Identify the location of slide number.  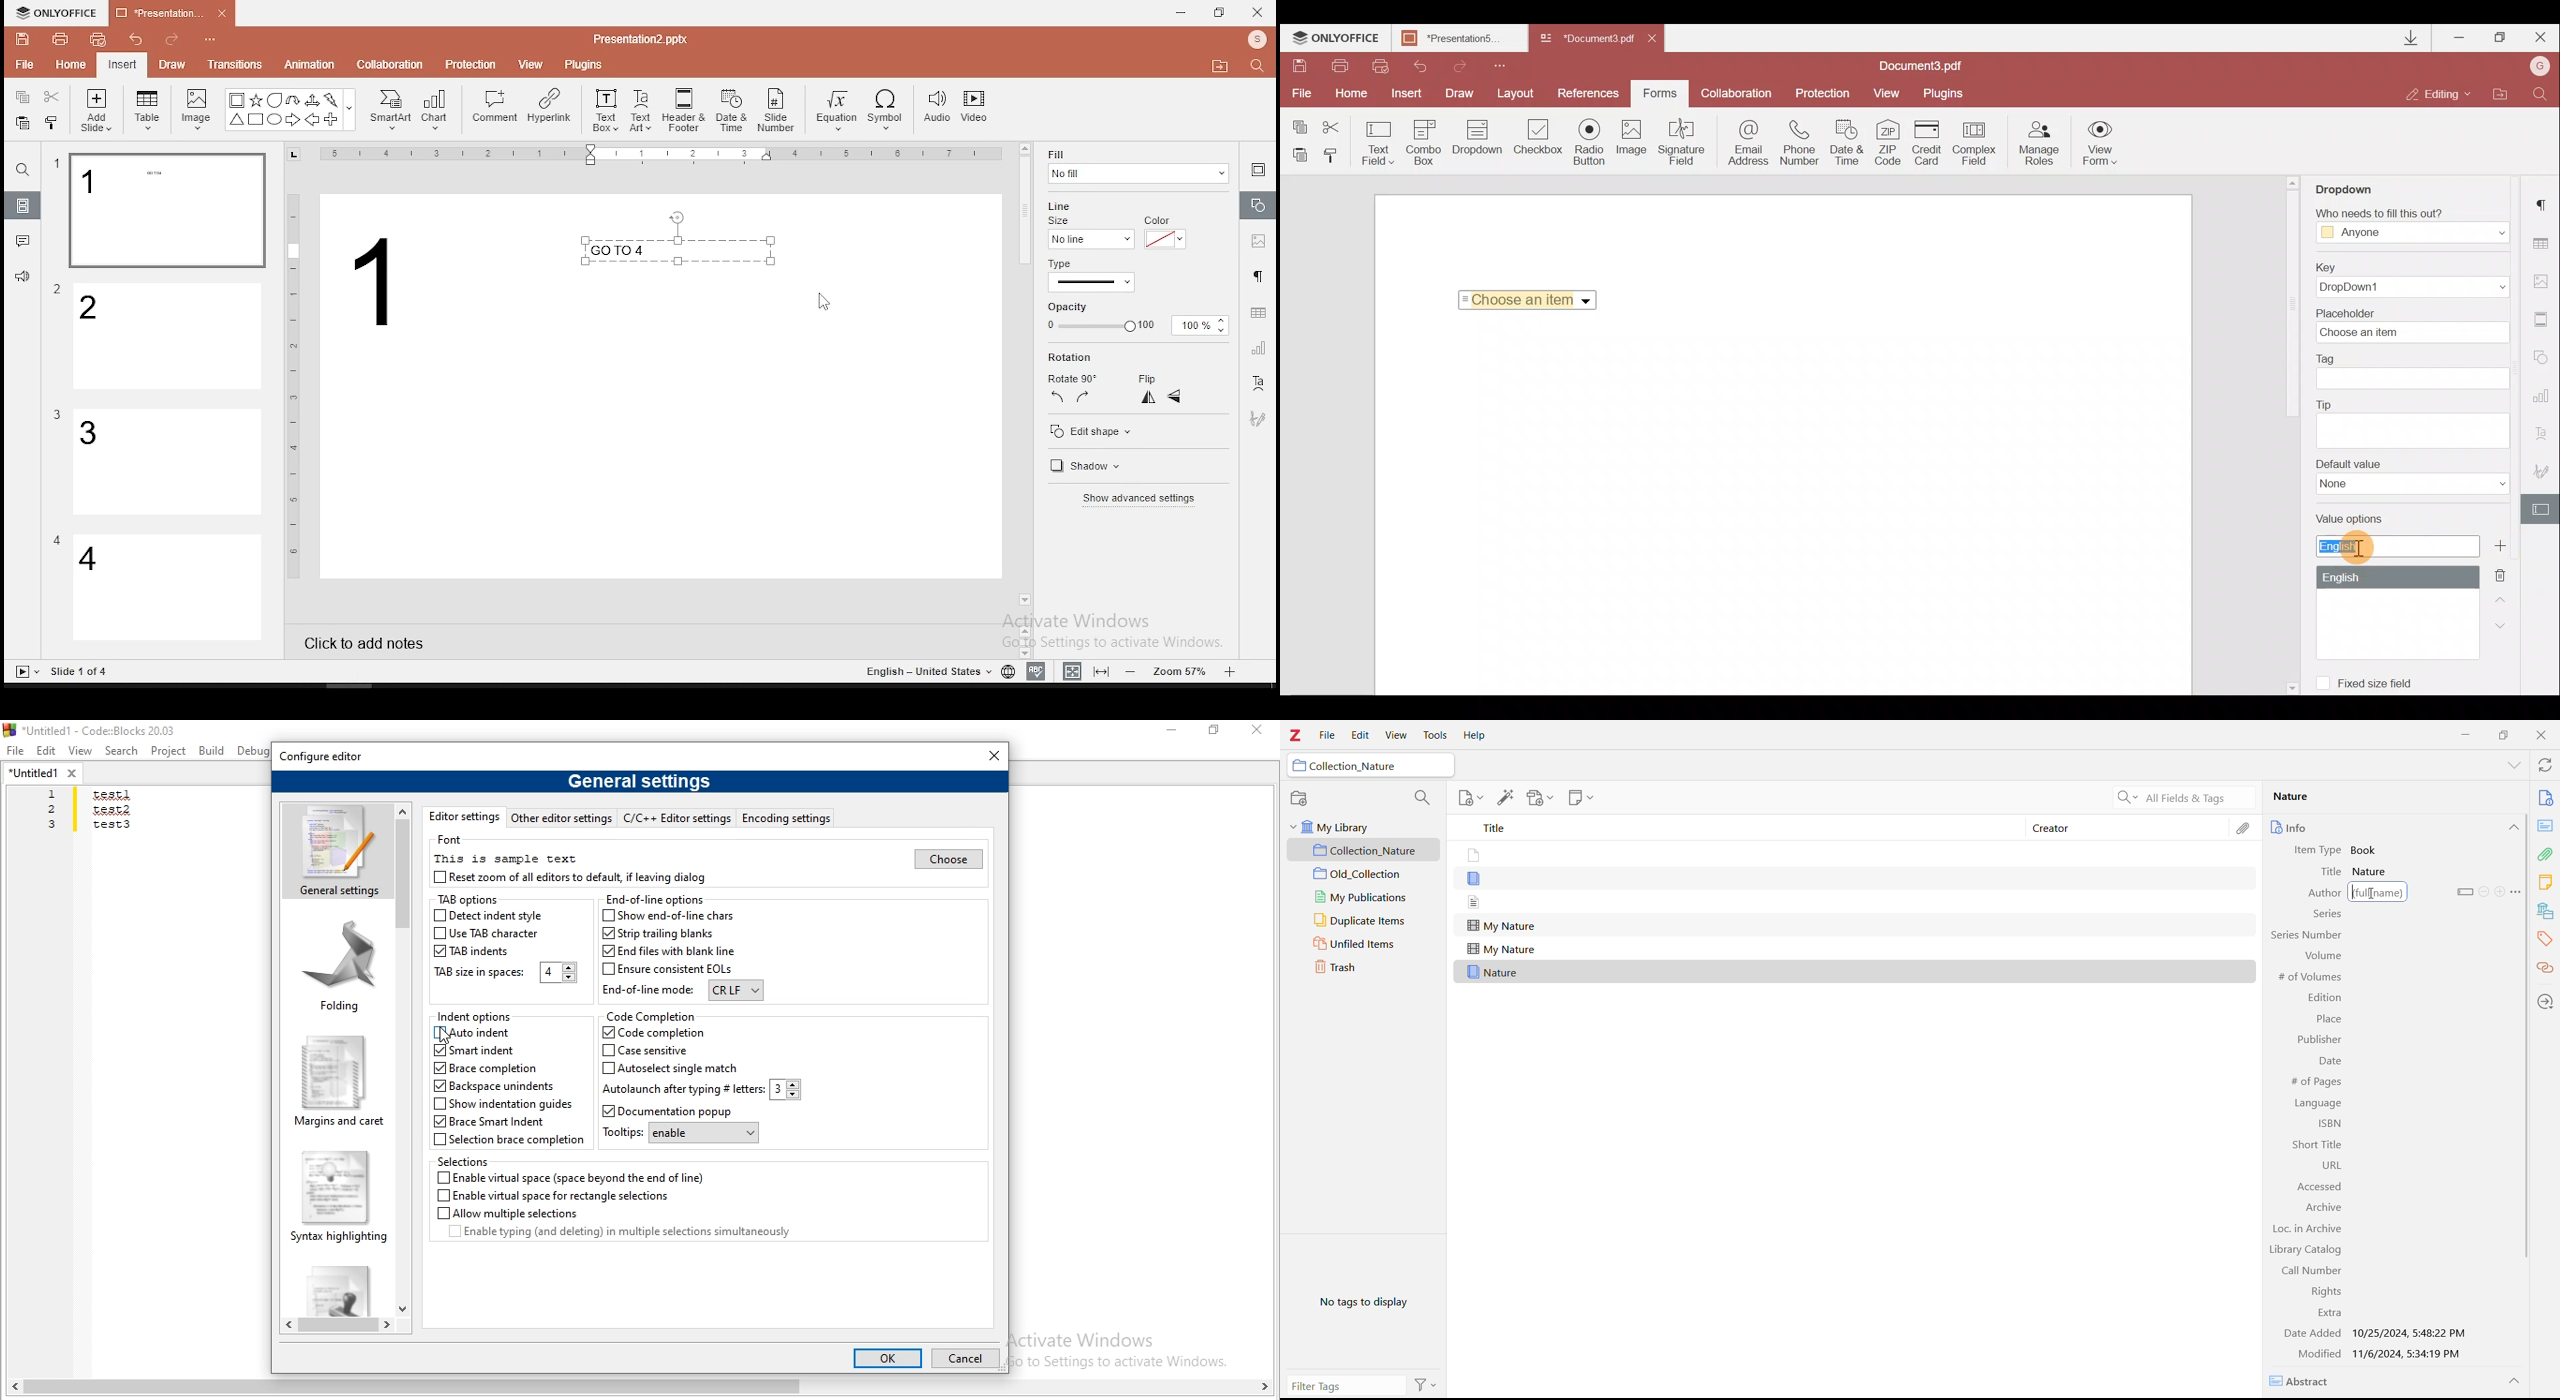
(777, 110).